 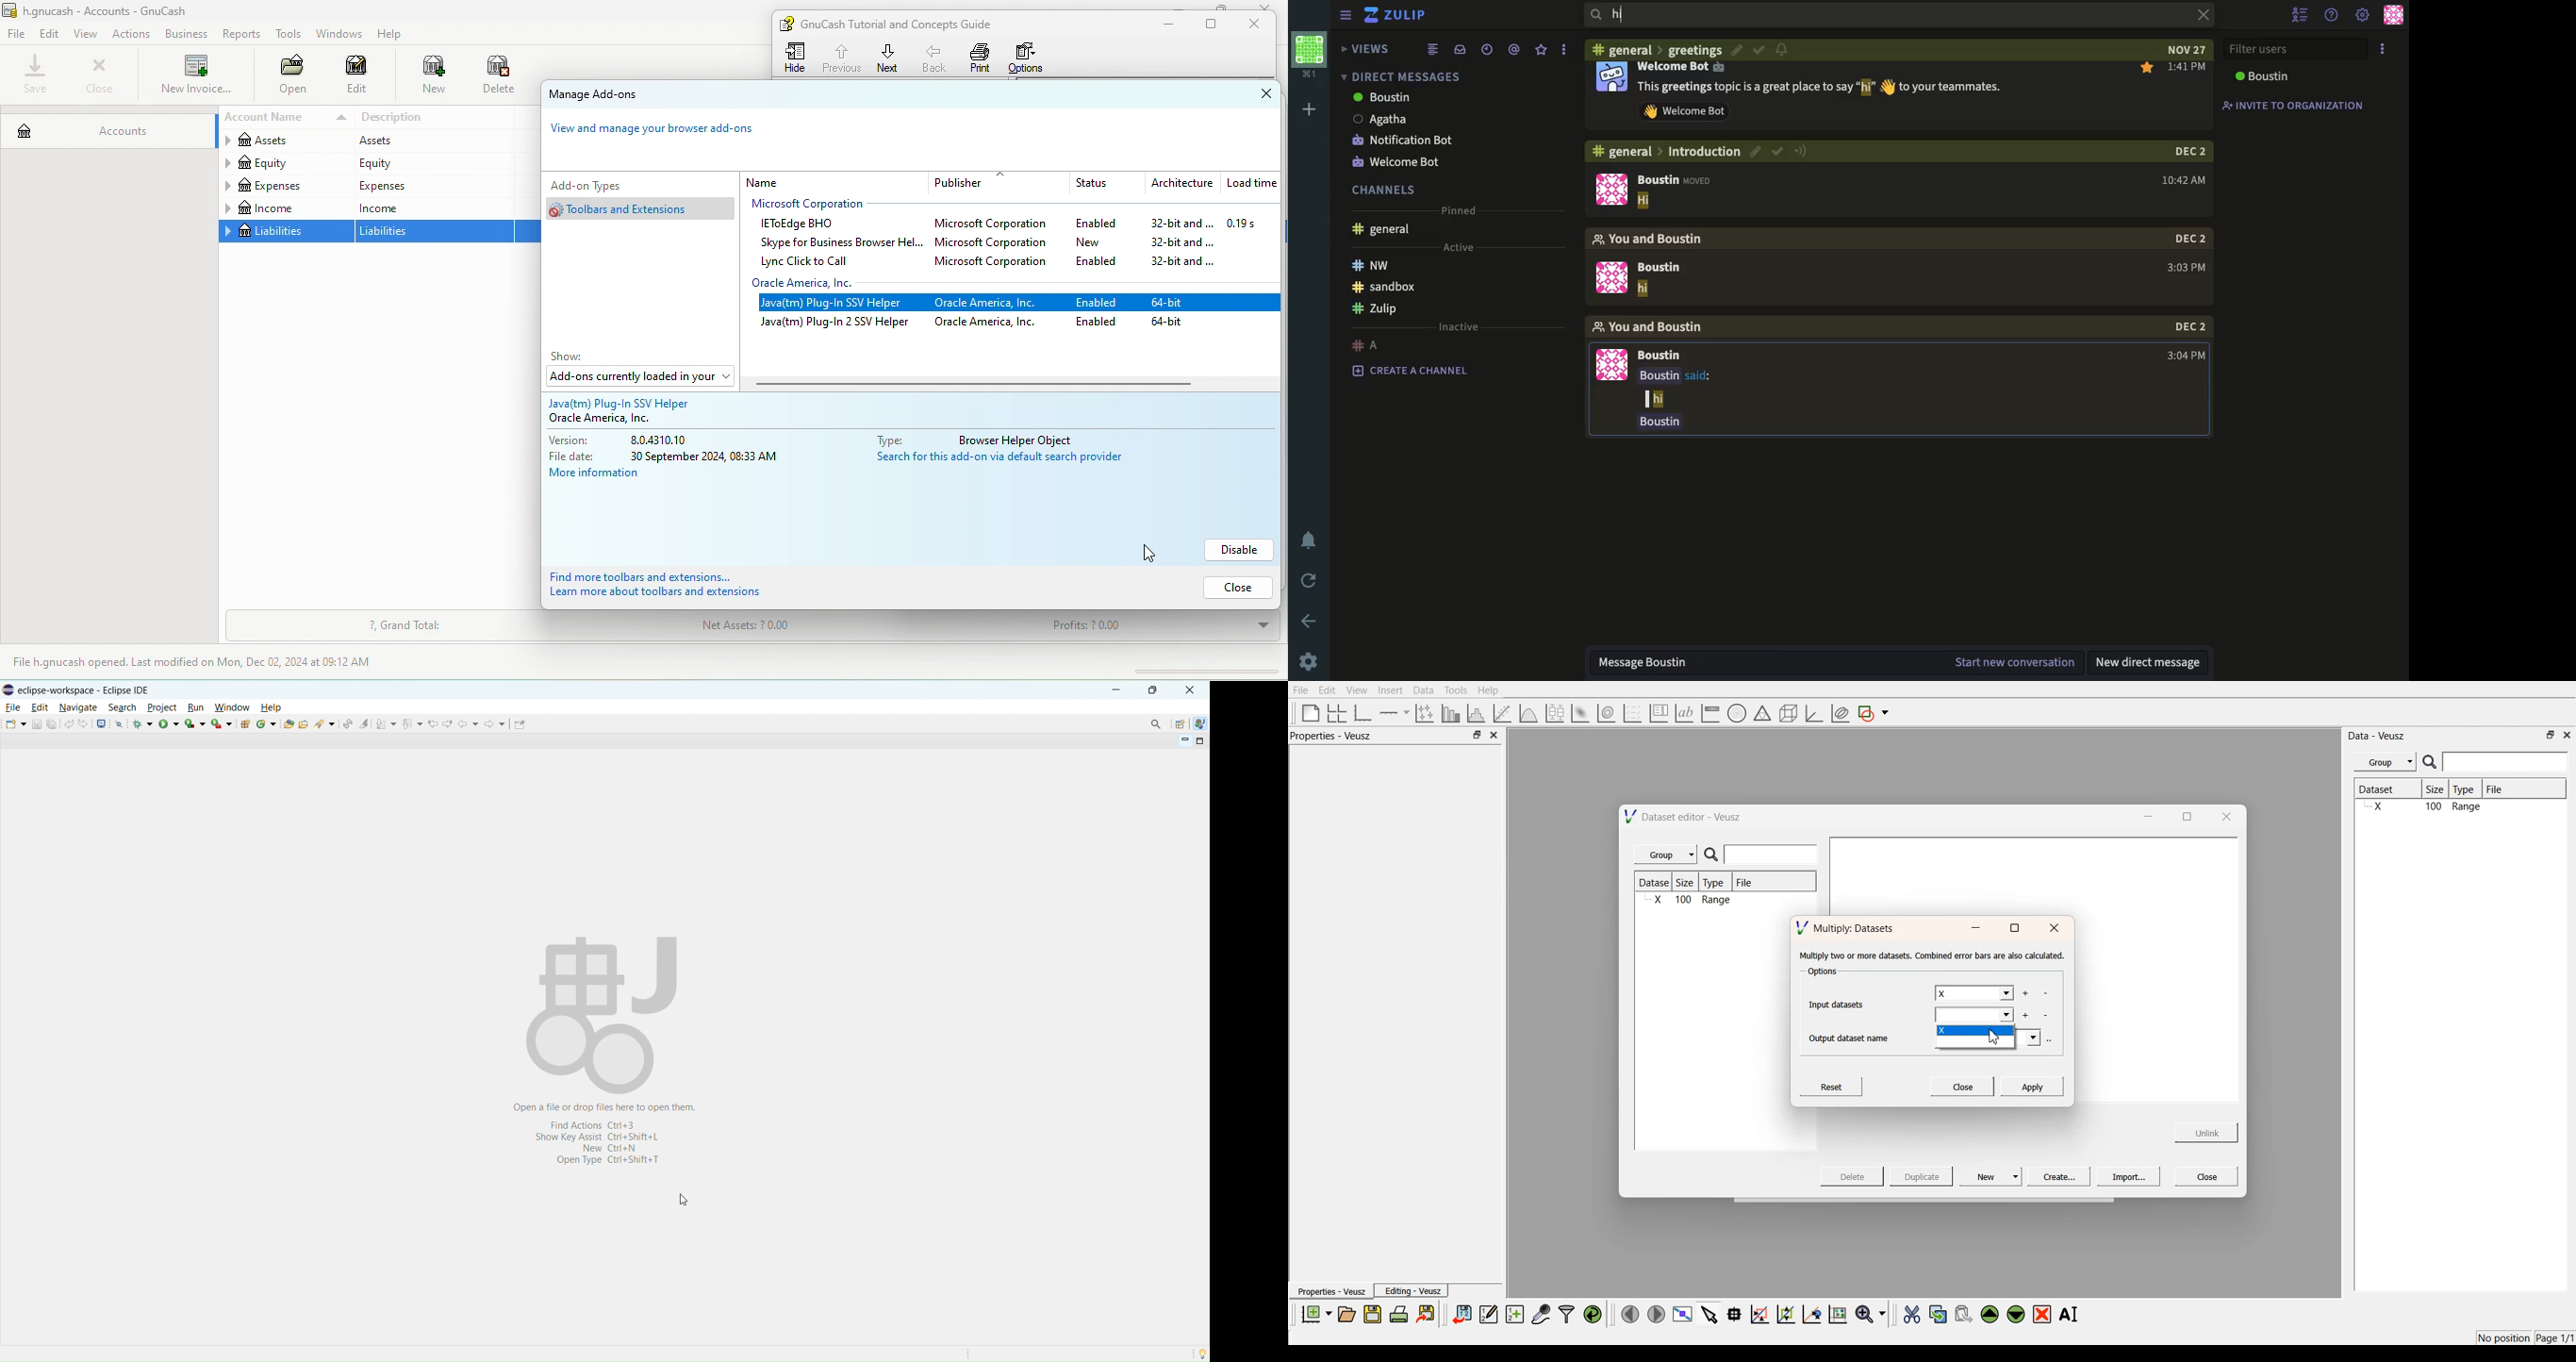 I want to click on Boustin said: Hi, so click(x=1688, y=386).